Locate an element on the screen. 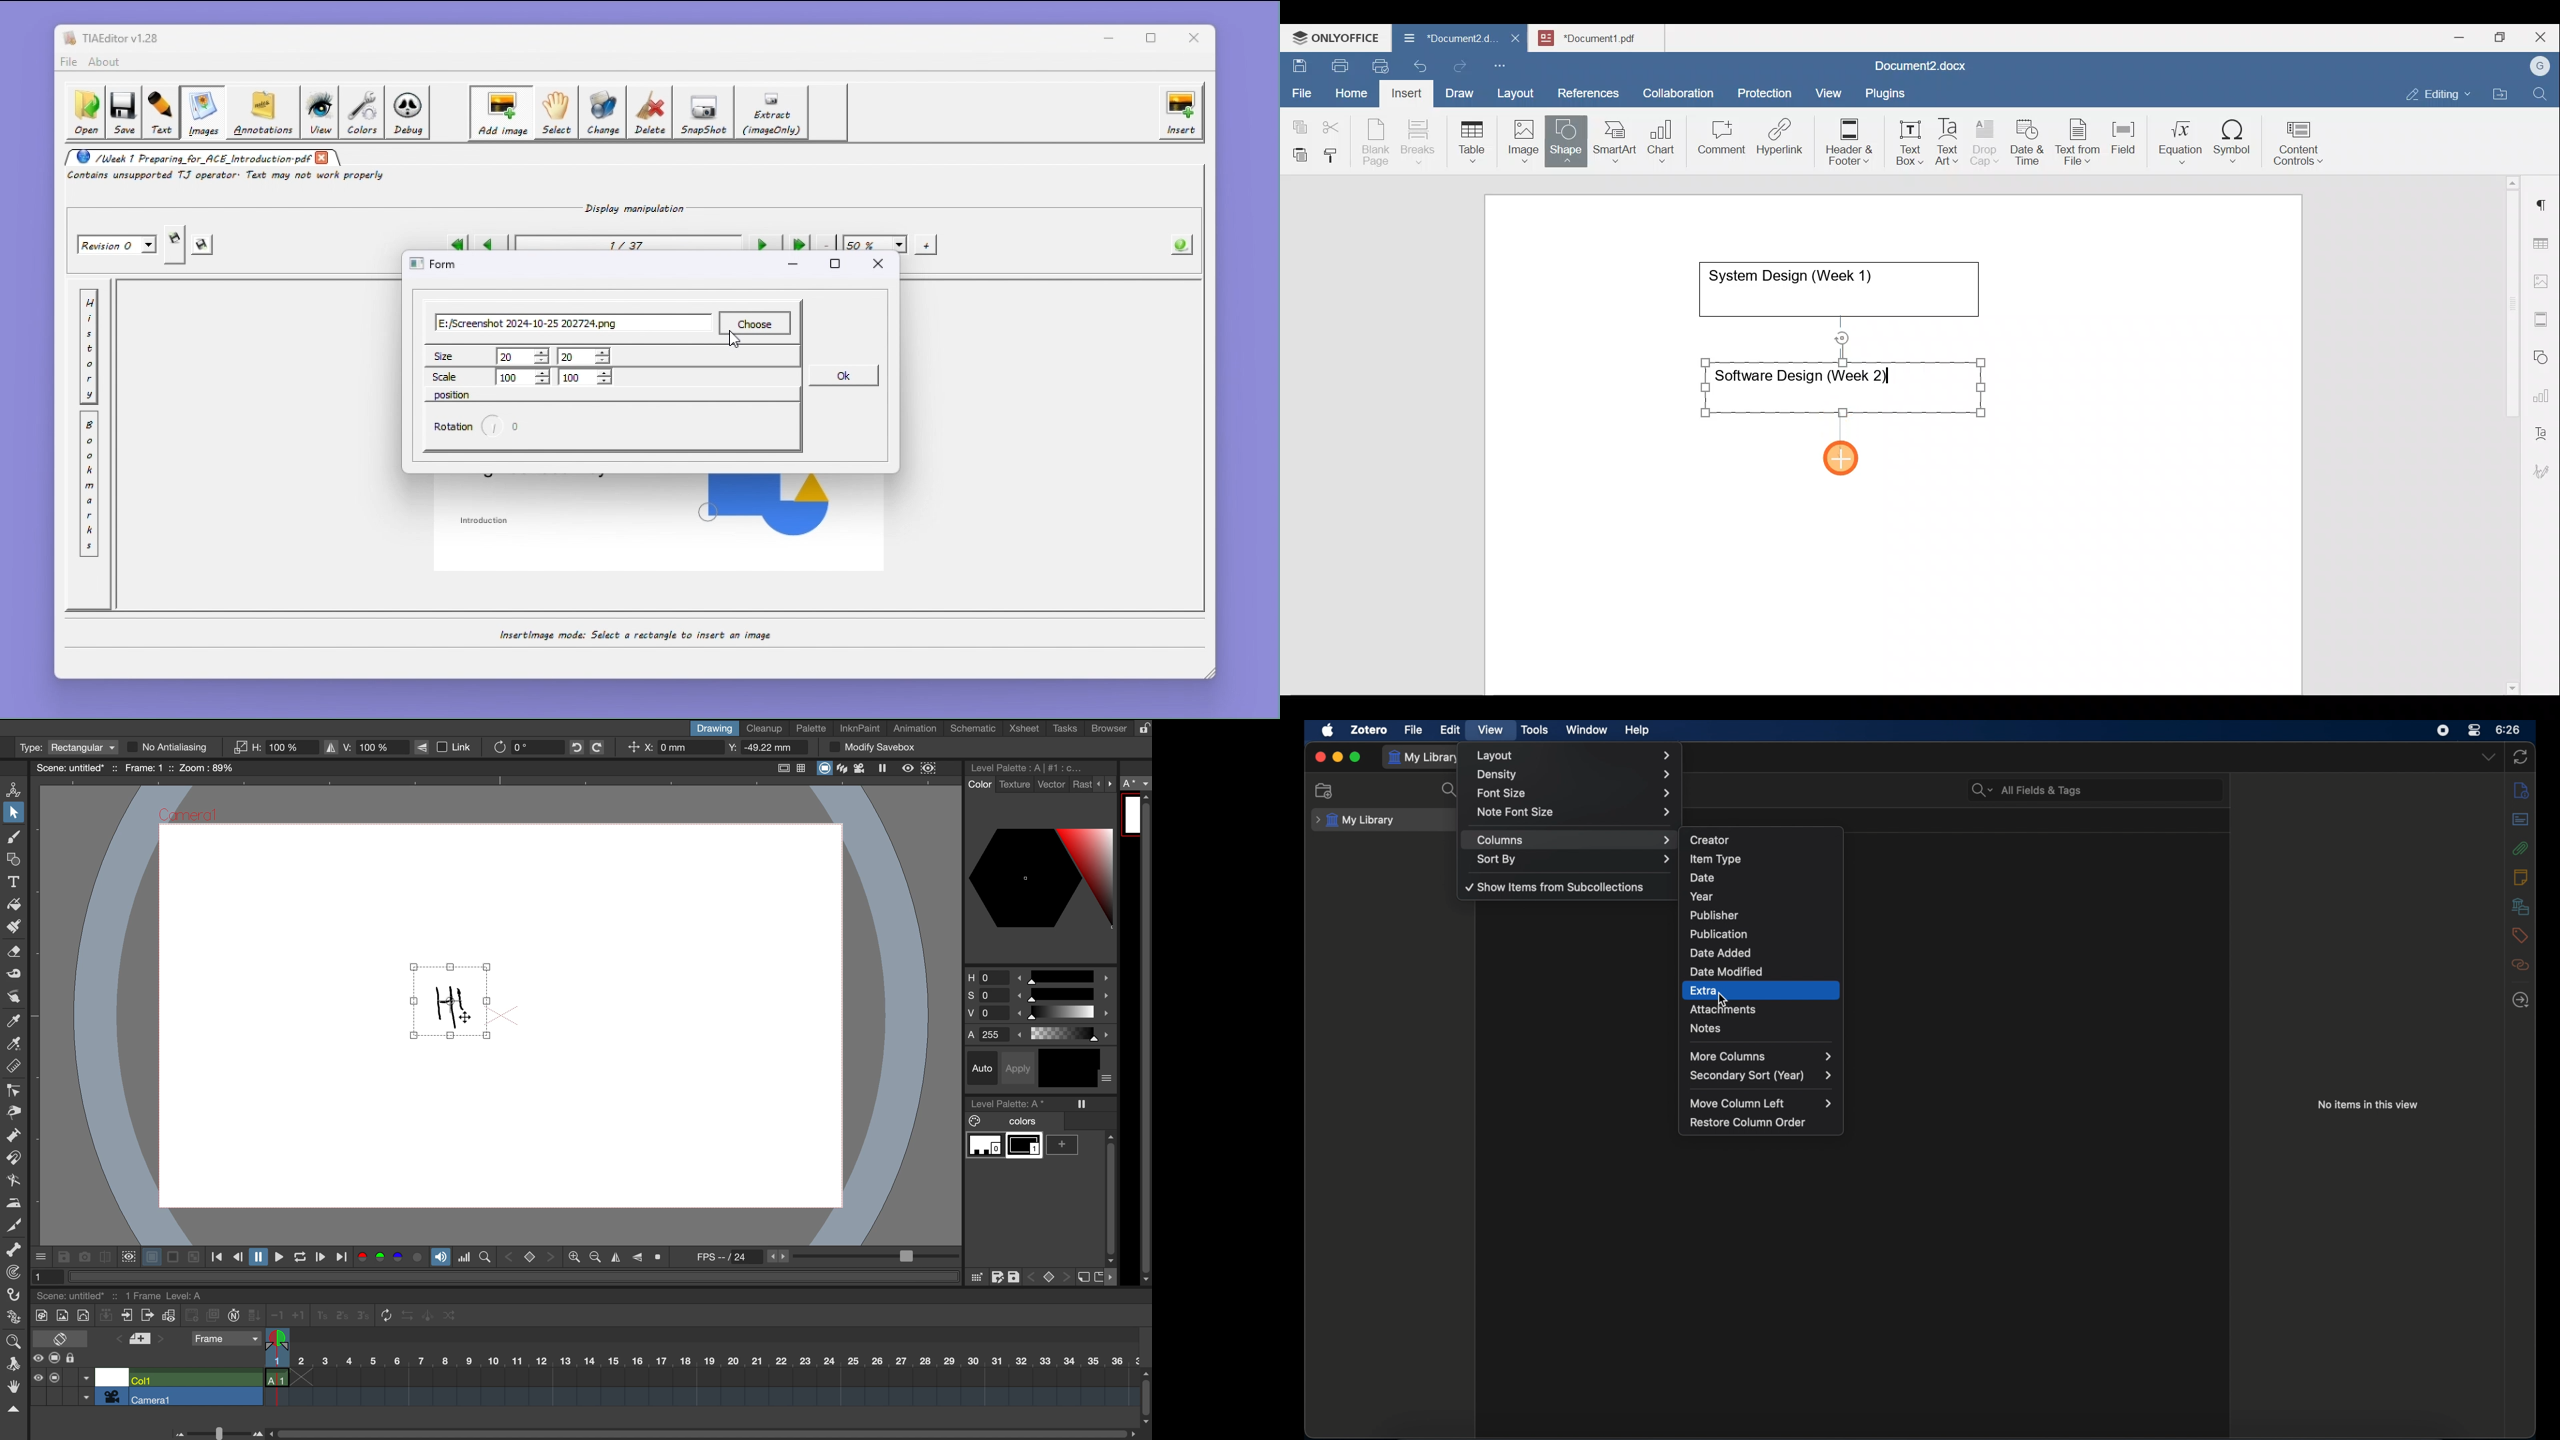 This screenshot has height=1456, width=2576. Copy is located at coordinates (1297, 123).